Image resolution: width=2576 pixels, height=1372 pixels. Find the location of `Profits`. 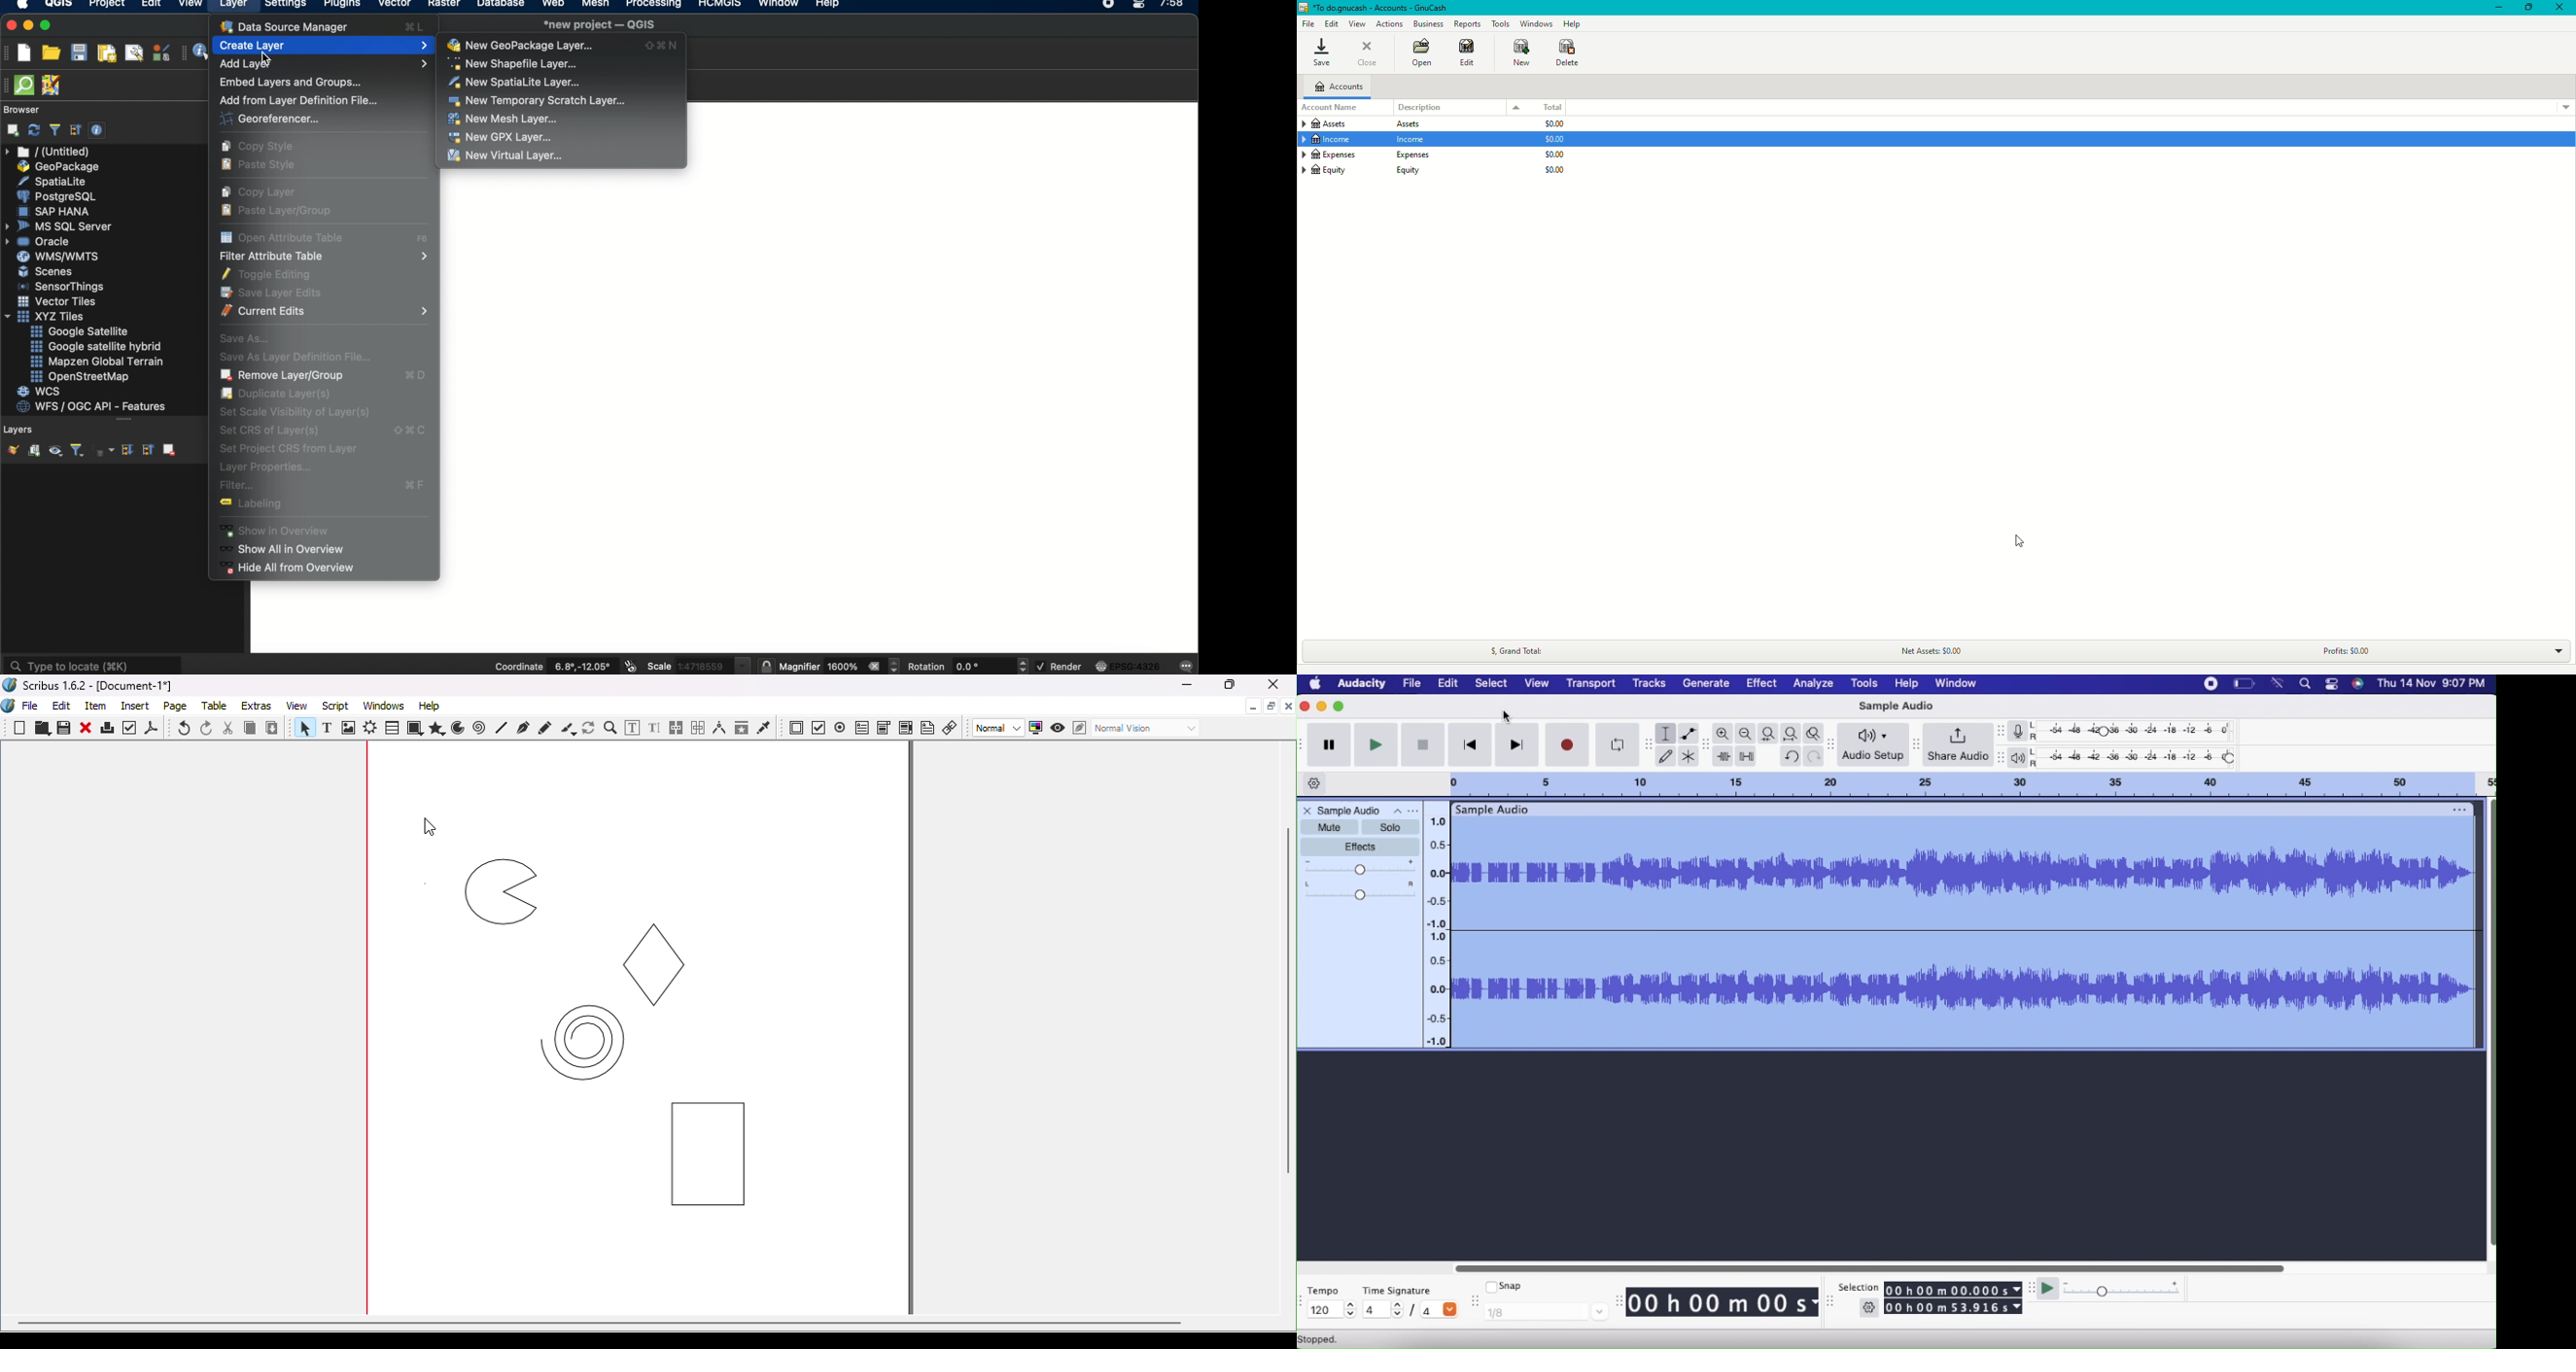

Profits is located at coordinates (2345, 651).